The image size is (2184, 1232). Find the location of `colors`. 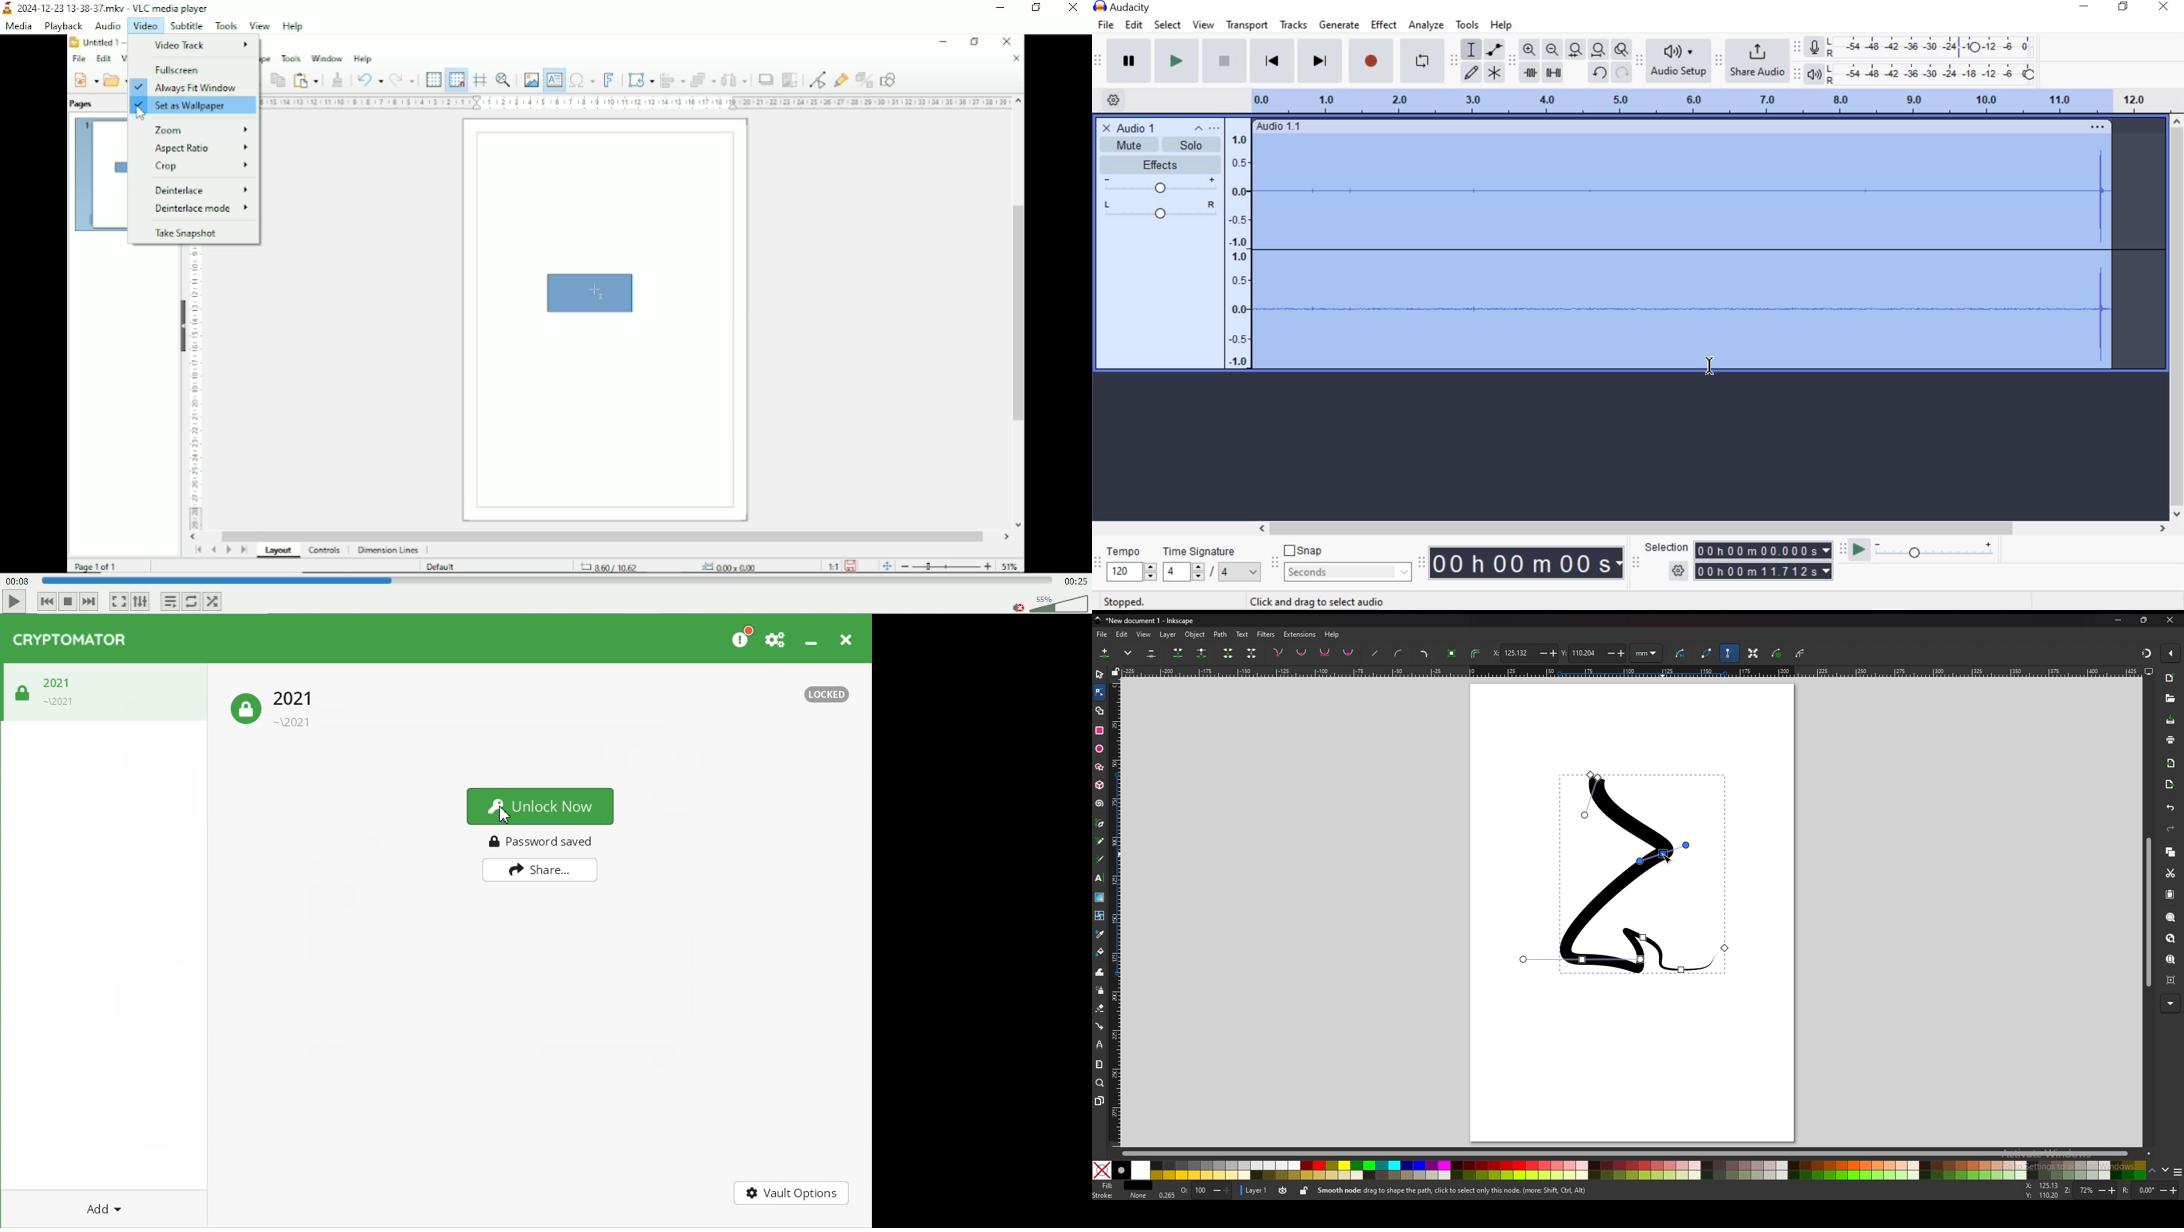

colors is located at coordinates (1618, 1171).